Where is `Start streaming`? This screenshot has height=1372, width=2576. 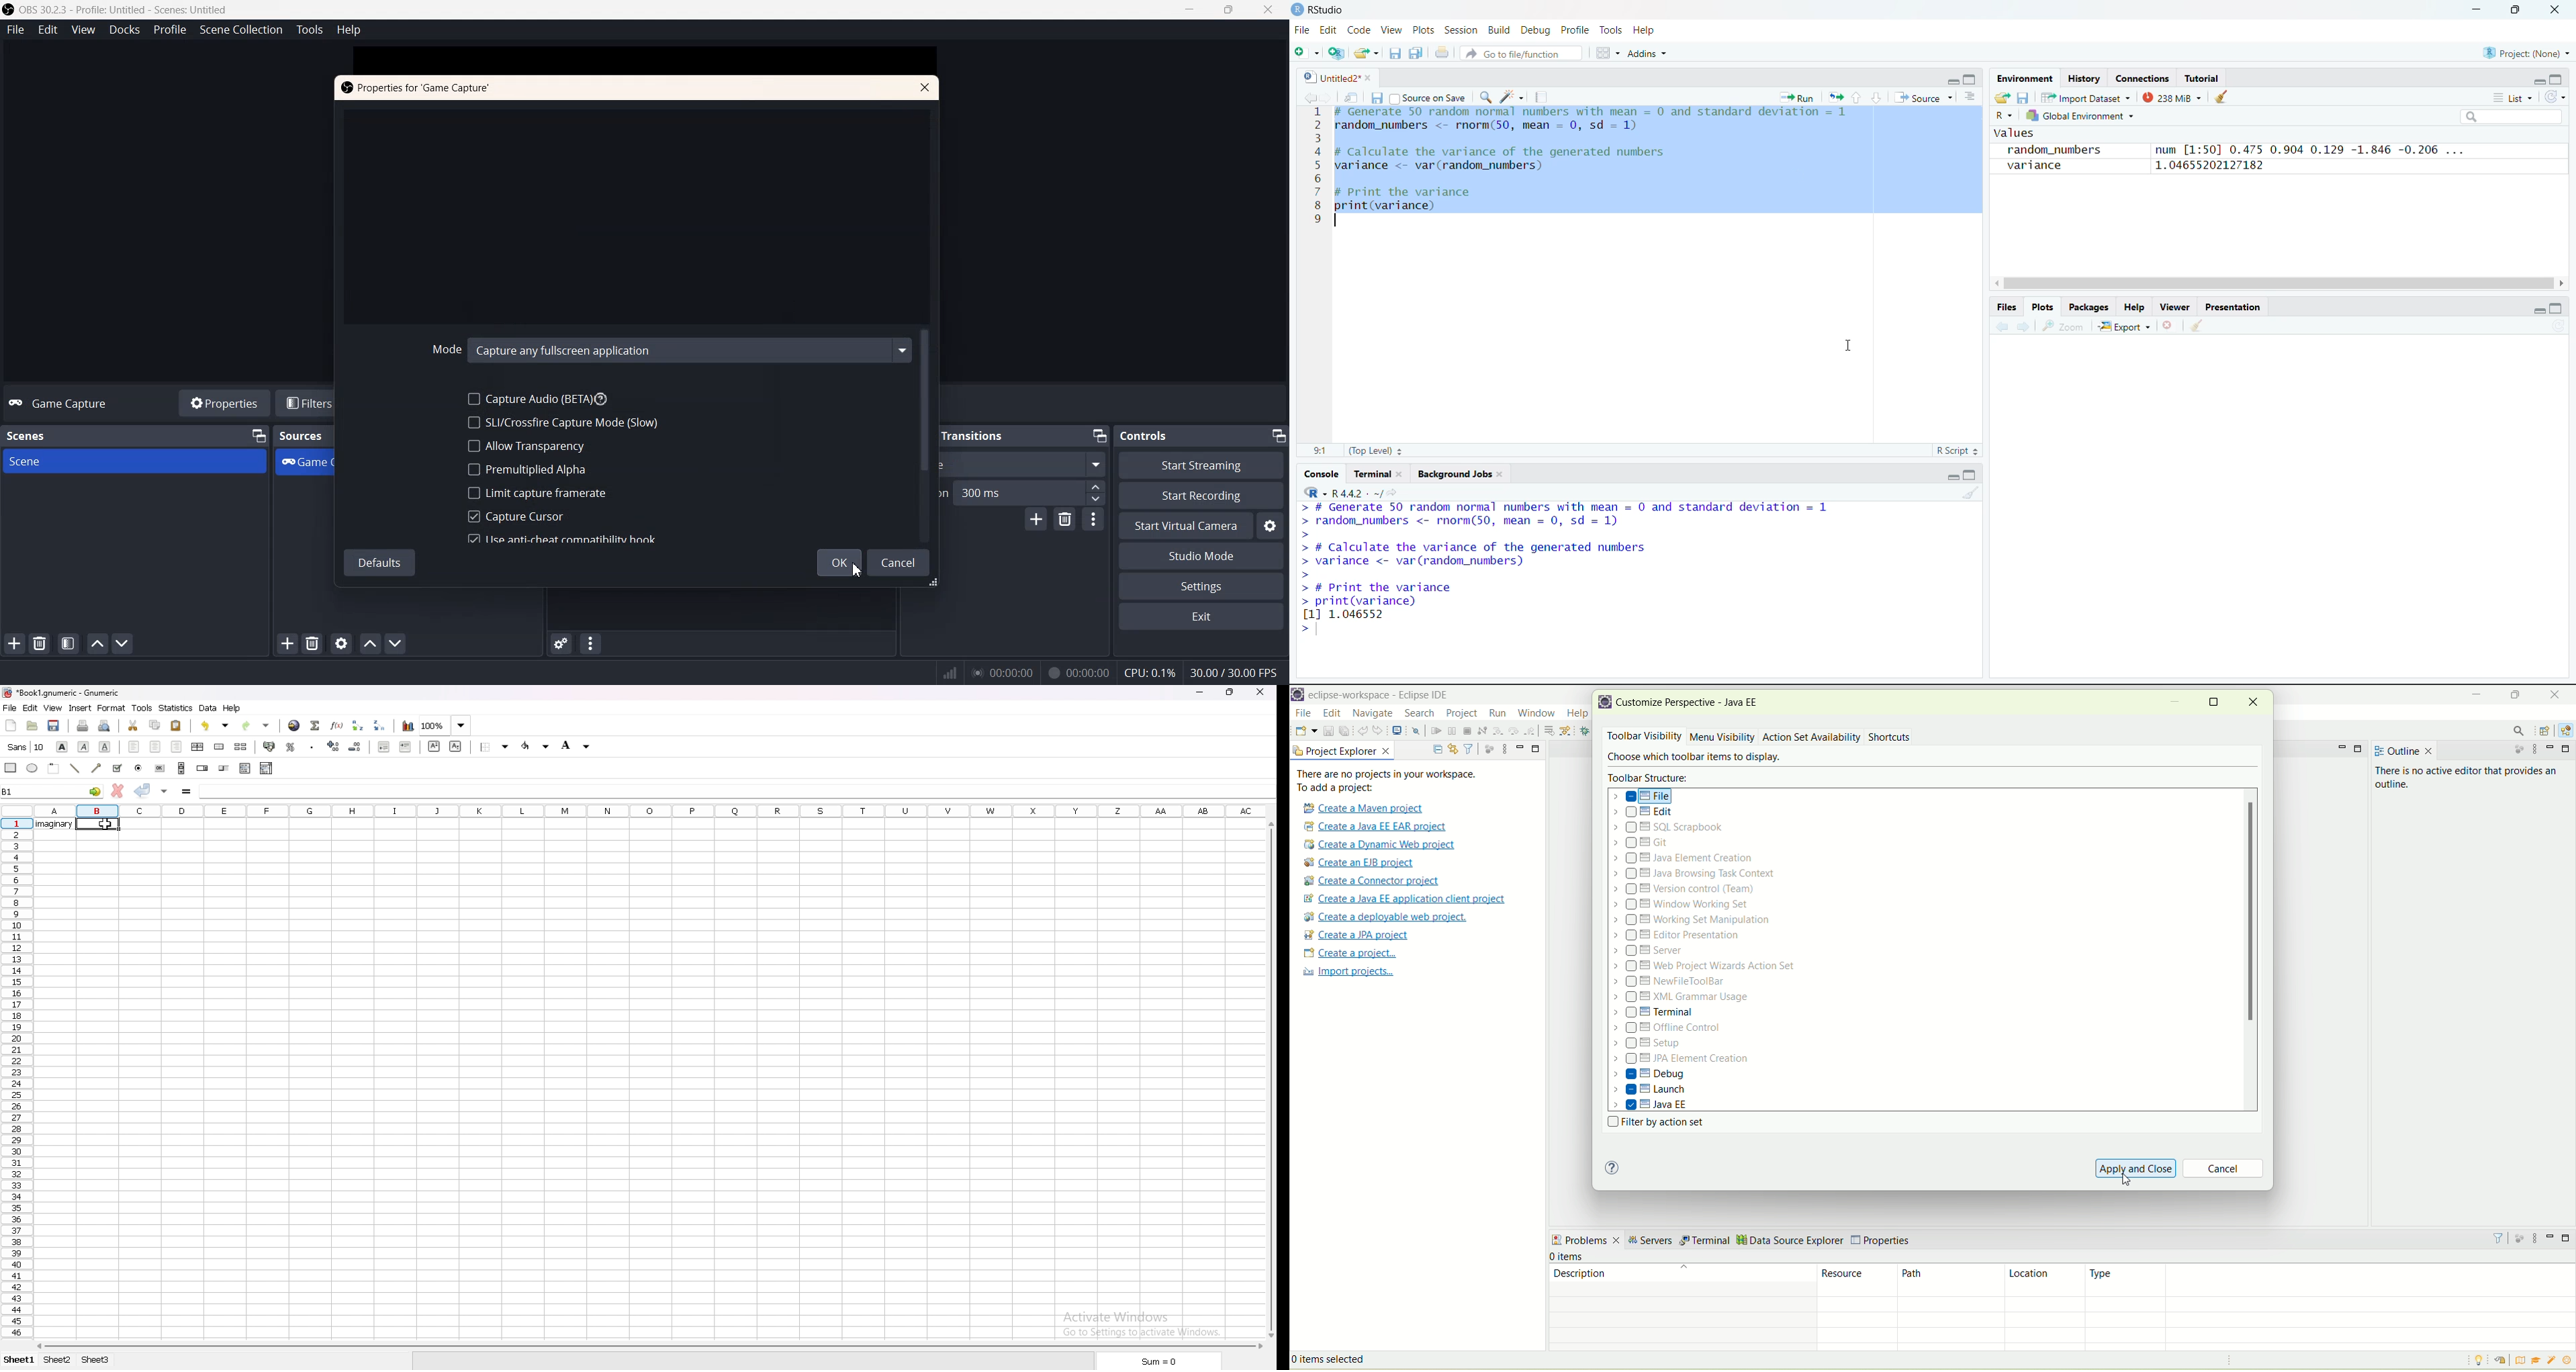 Start streaming is located at coordinates (1203, 465).